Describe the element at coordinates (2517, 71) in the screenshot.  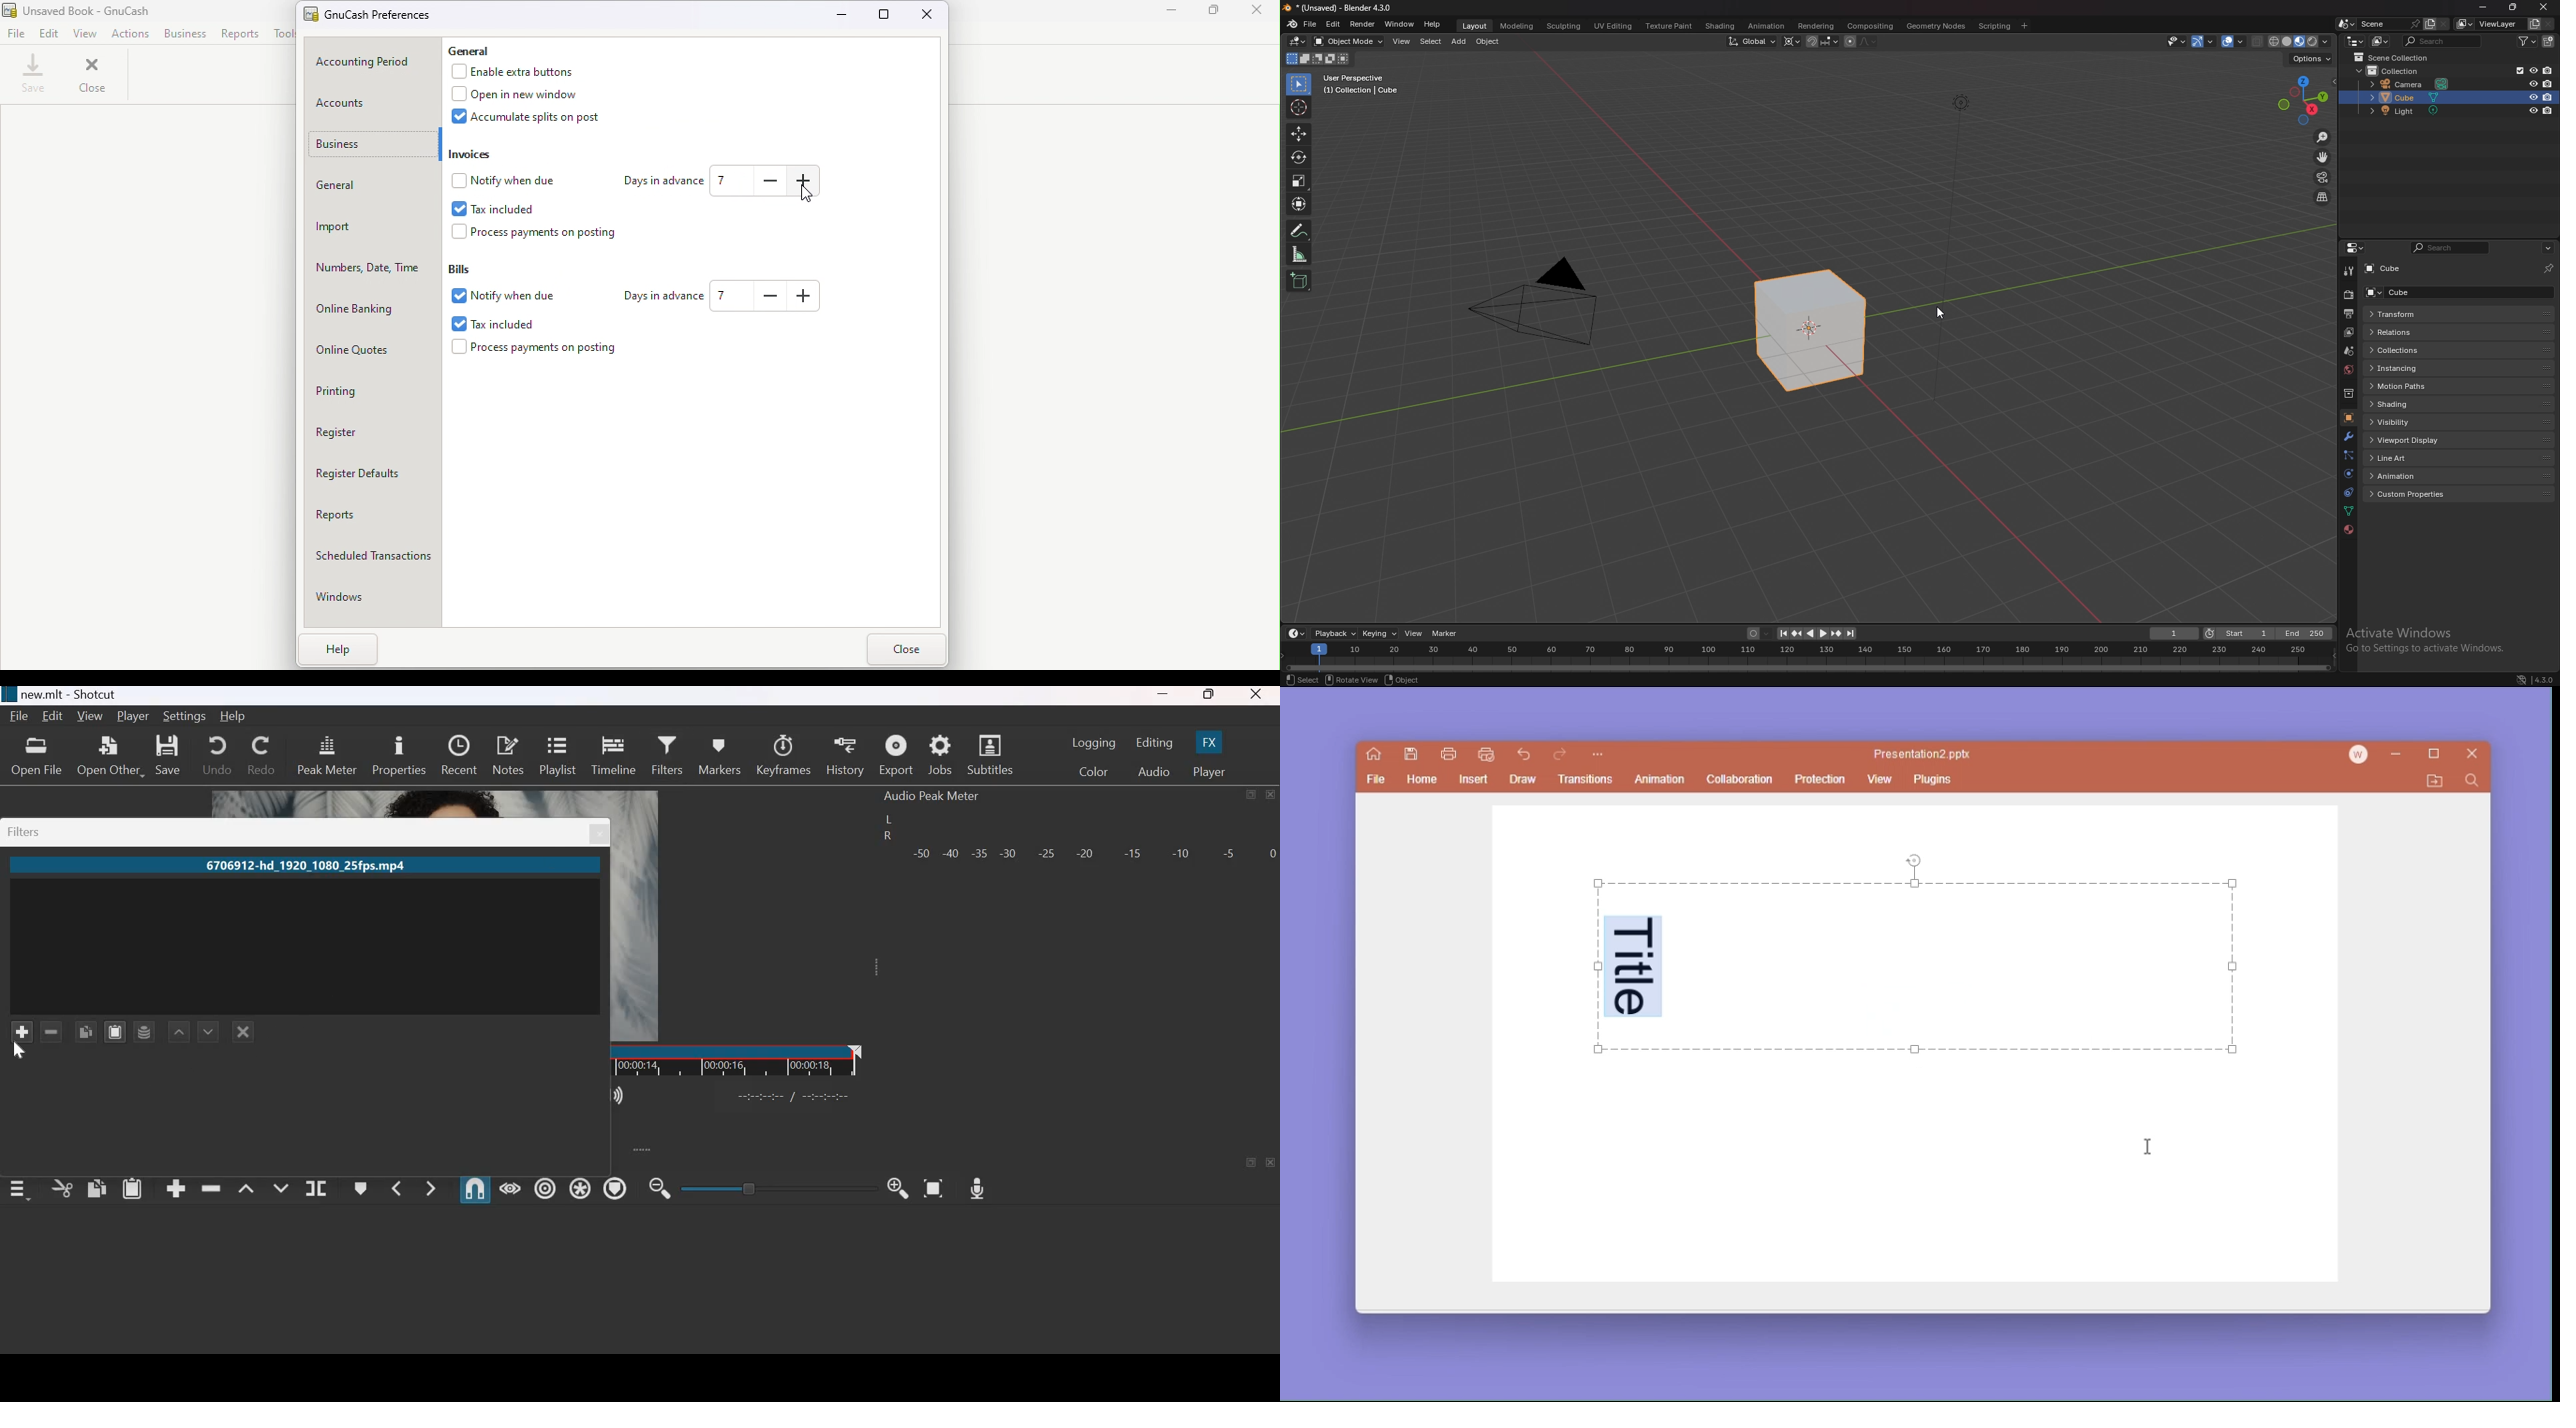
I see `exclude from view layer` at that location.